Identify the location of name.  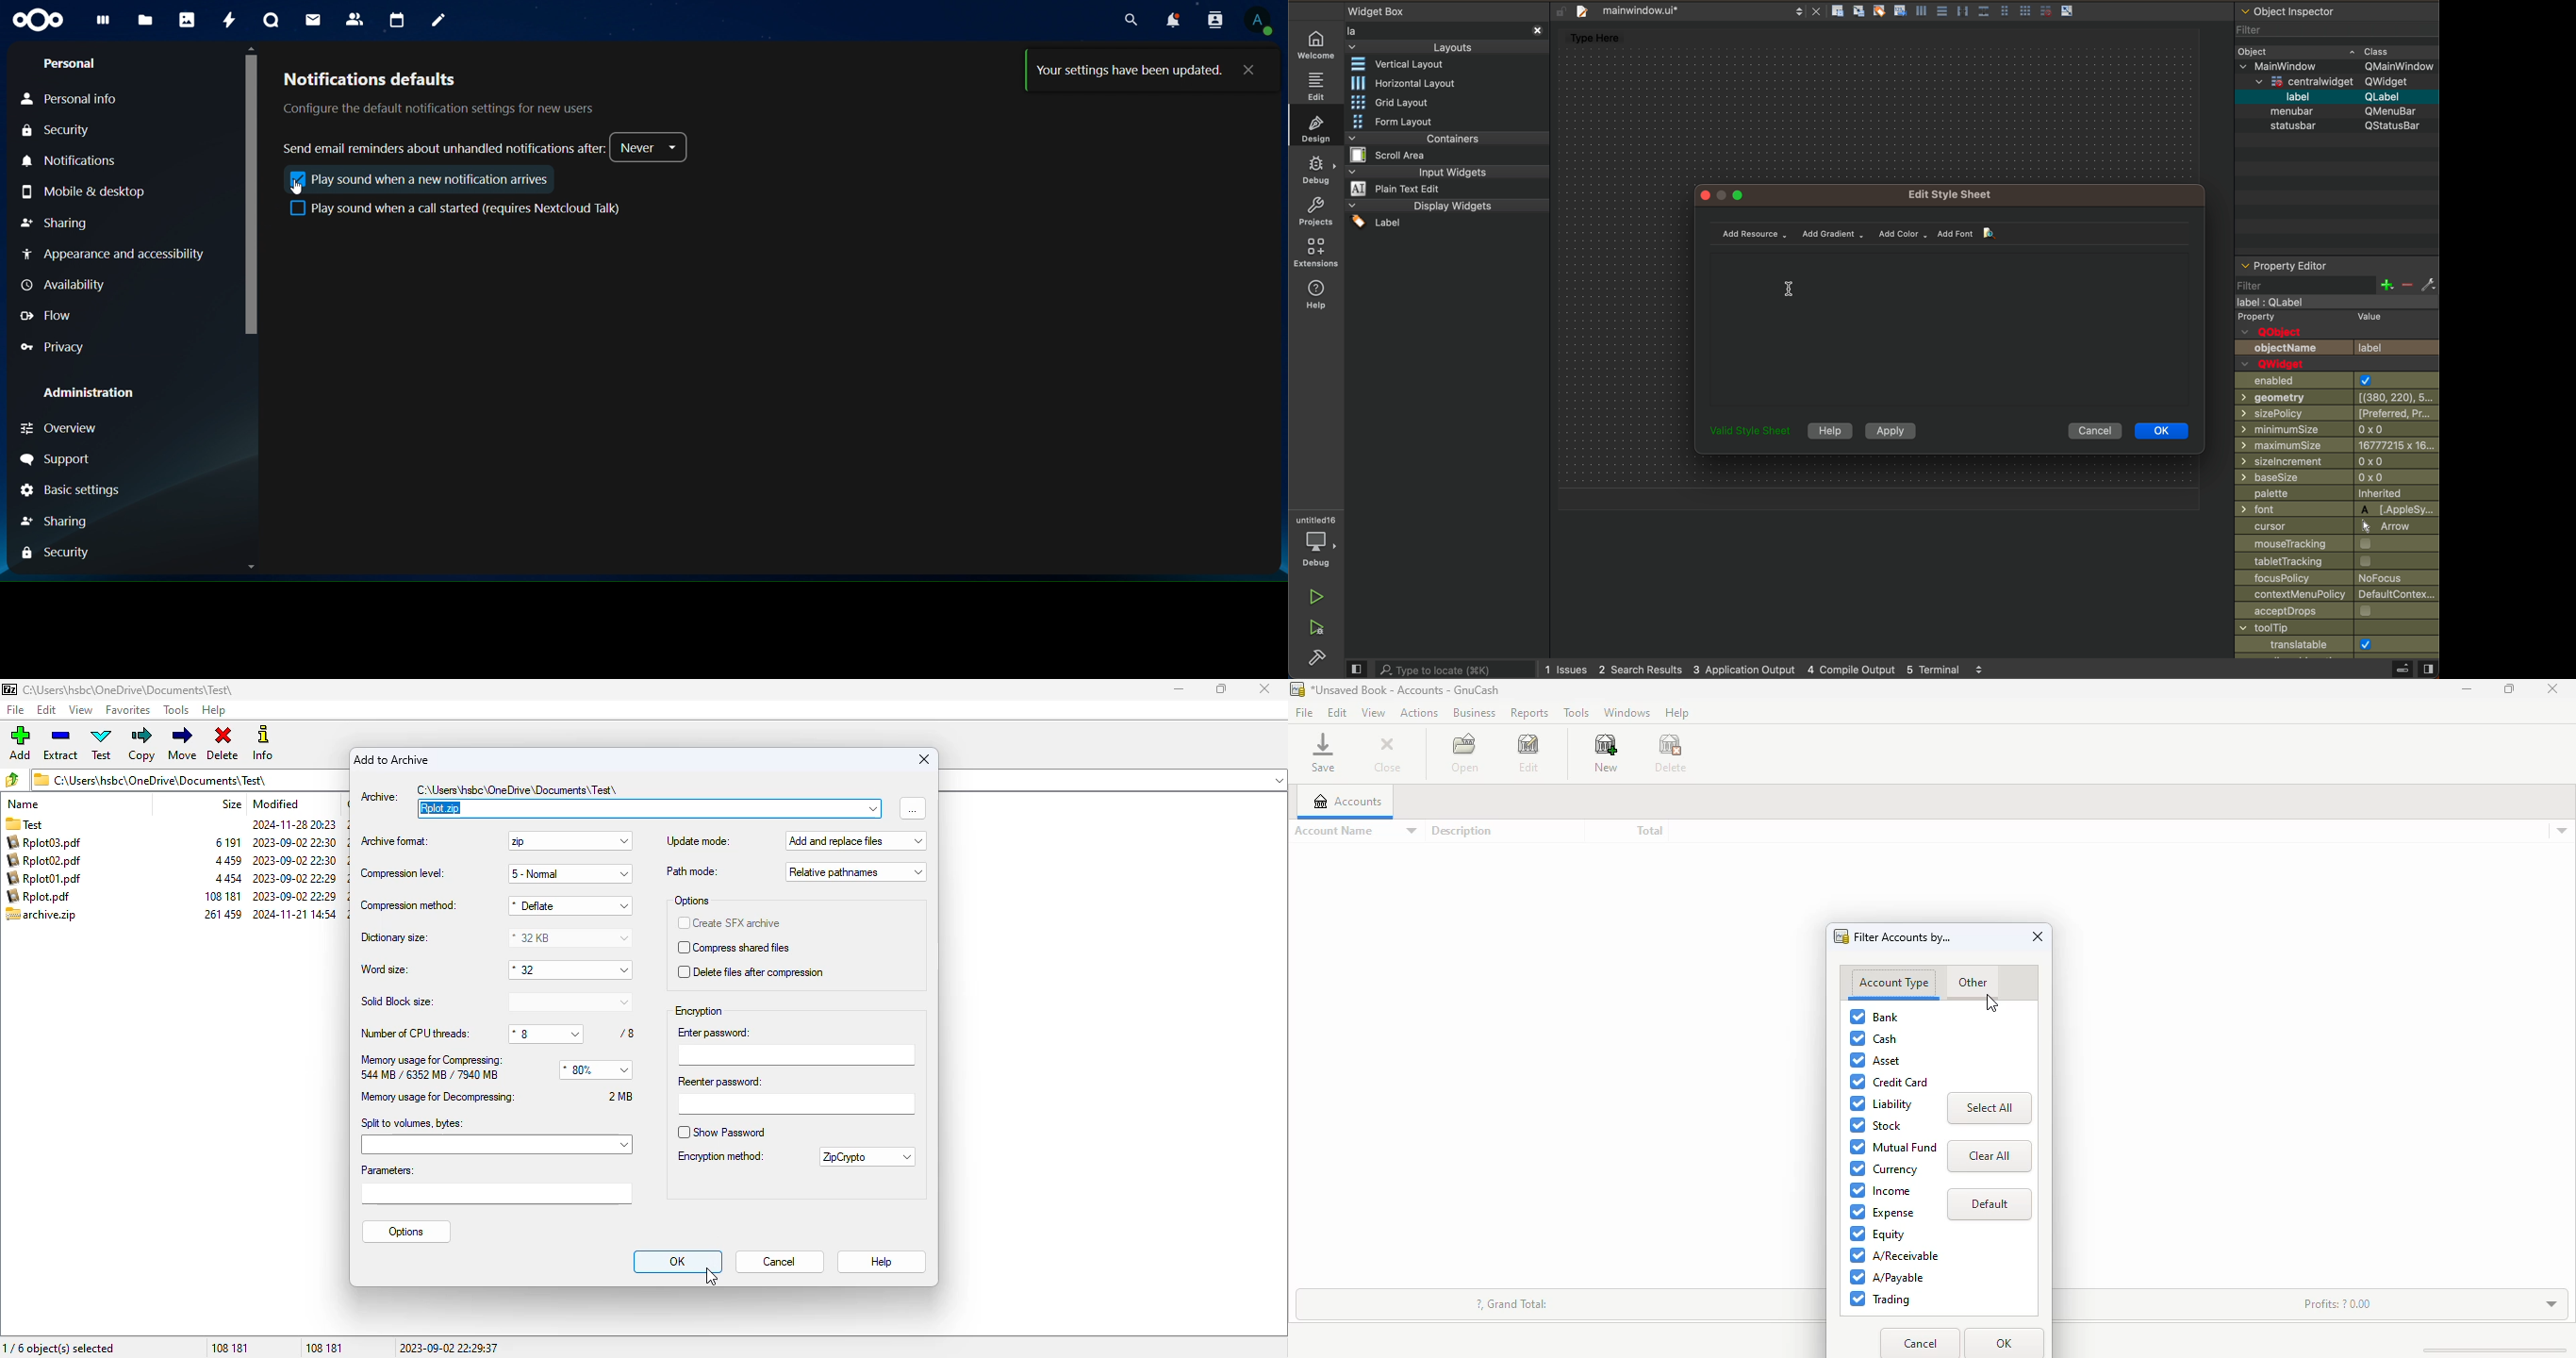
(24, 803).